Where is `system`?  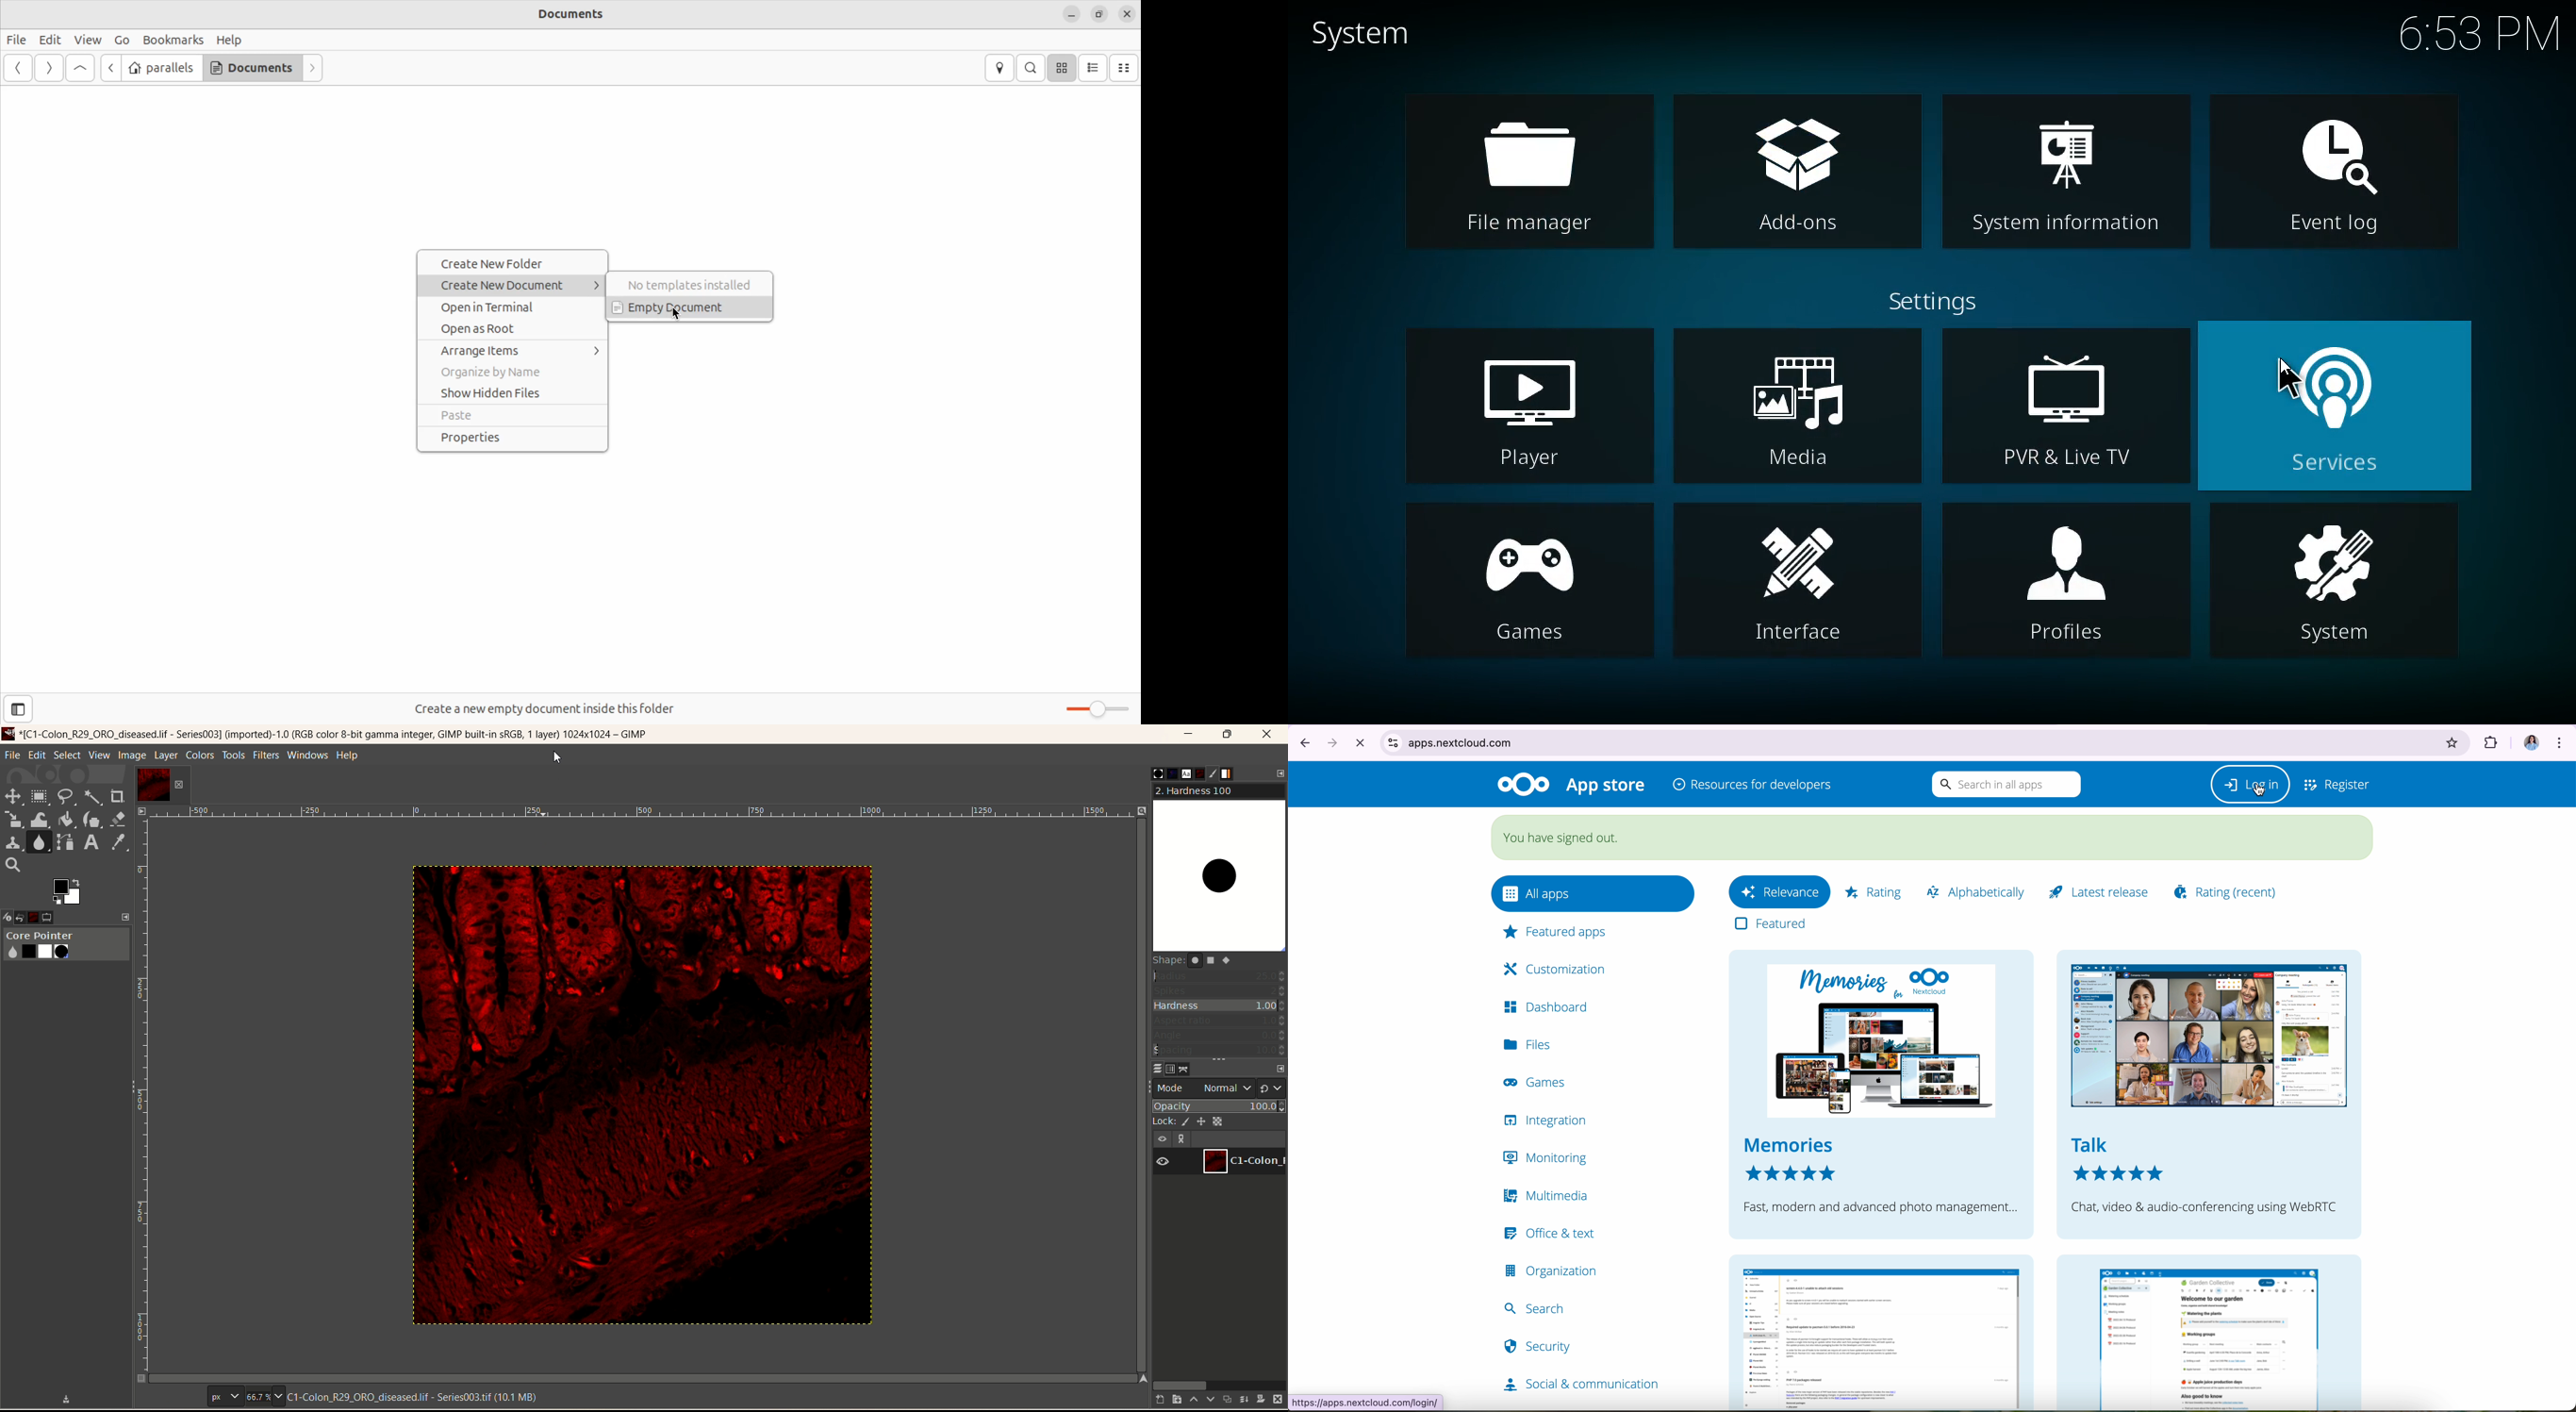
system is located at coordinates (1372, 36).